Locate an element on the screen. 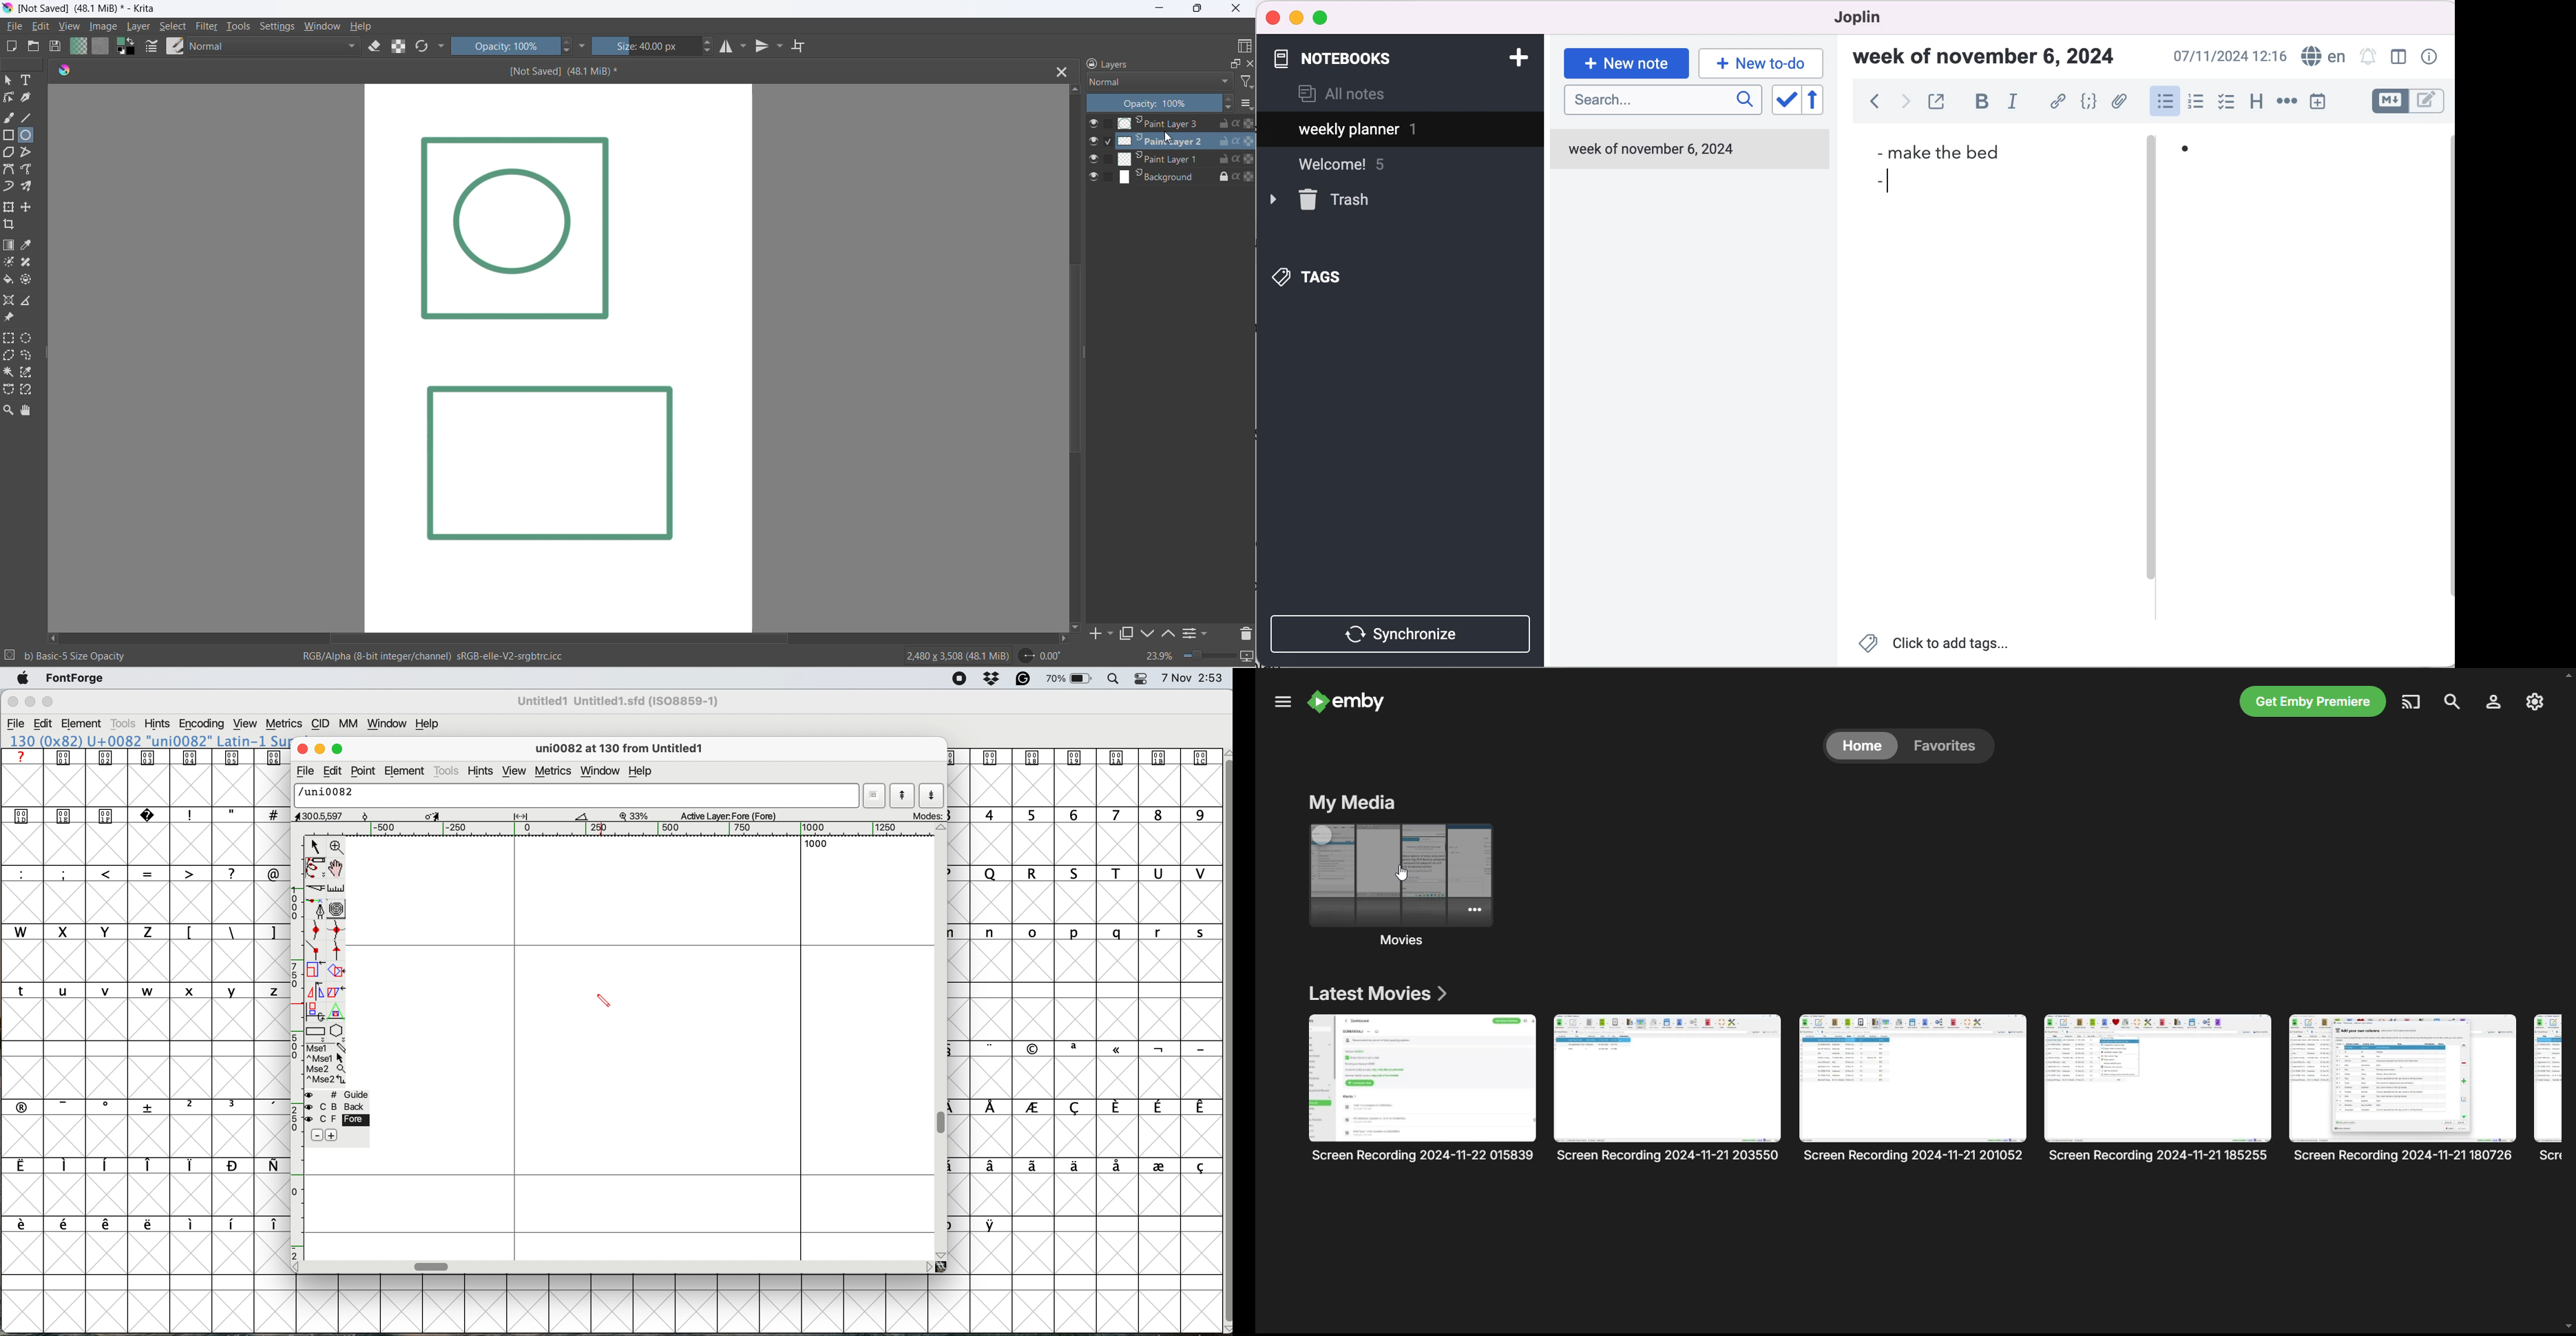 The width and height of the screenshot is (2576, 1344). blank canvas is located at coordinates (2308, 399).